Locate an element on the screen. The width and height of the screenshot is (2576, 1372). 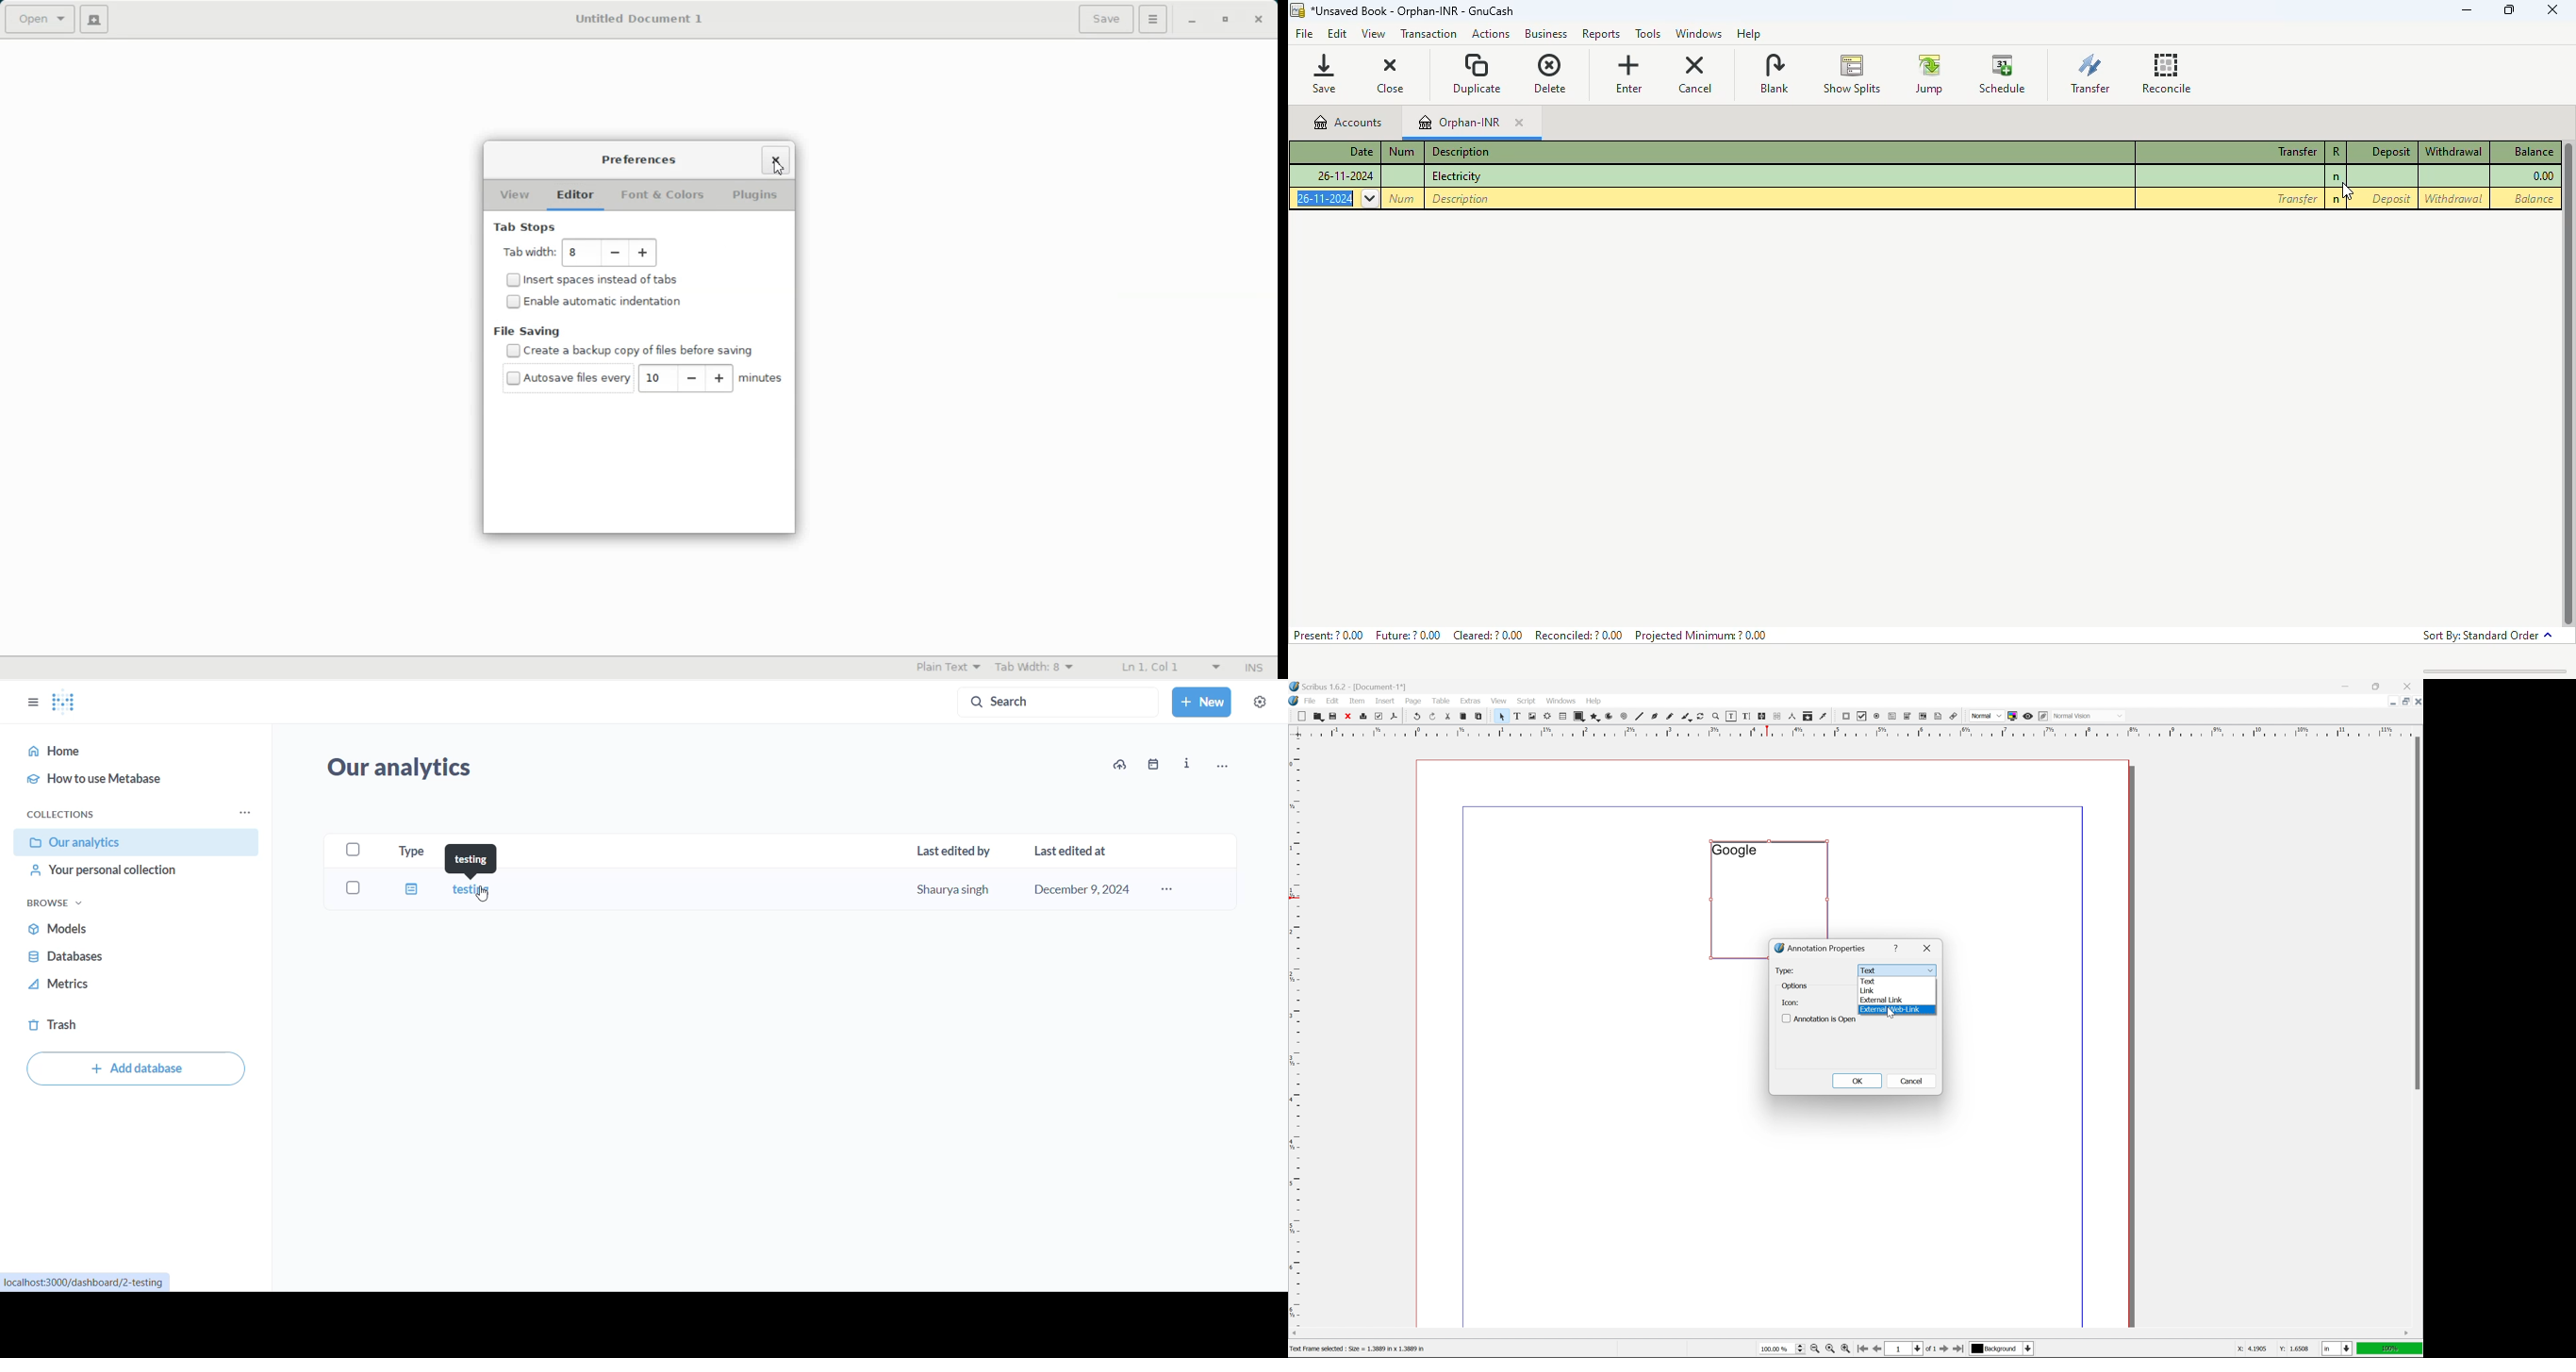
reports is located at coordinates (1604, 35).